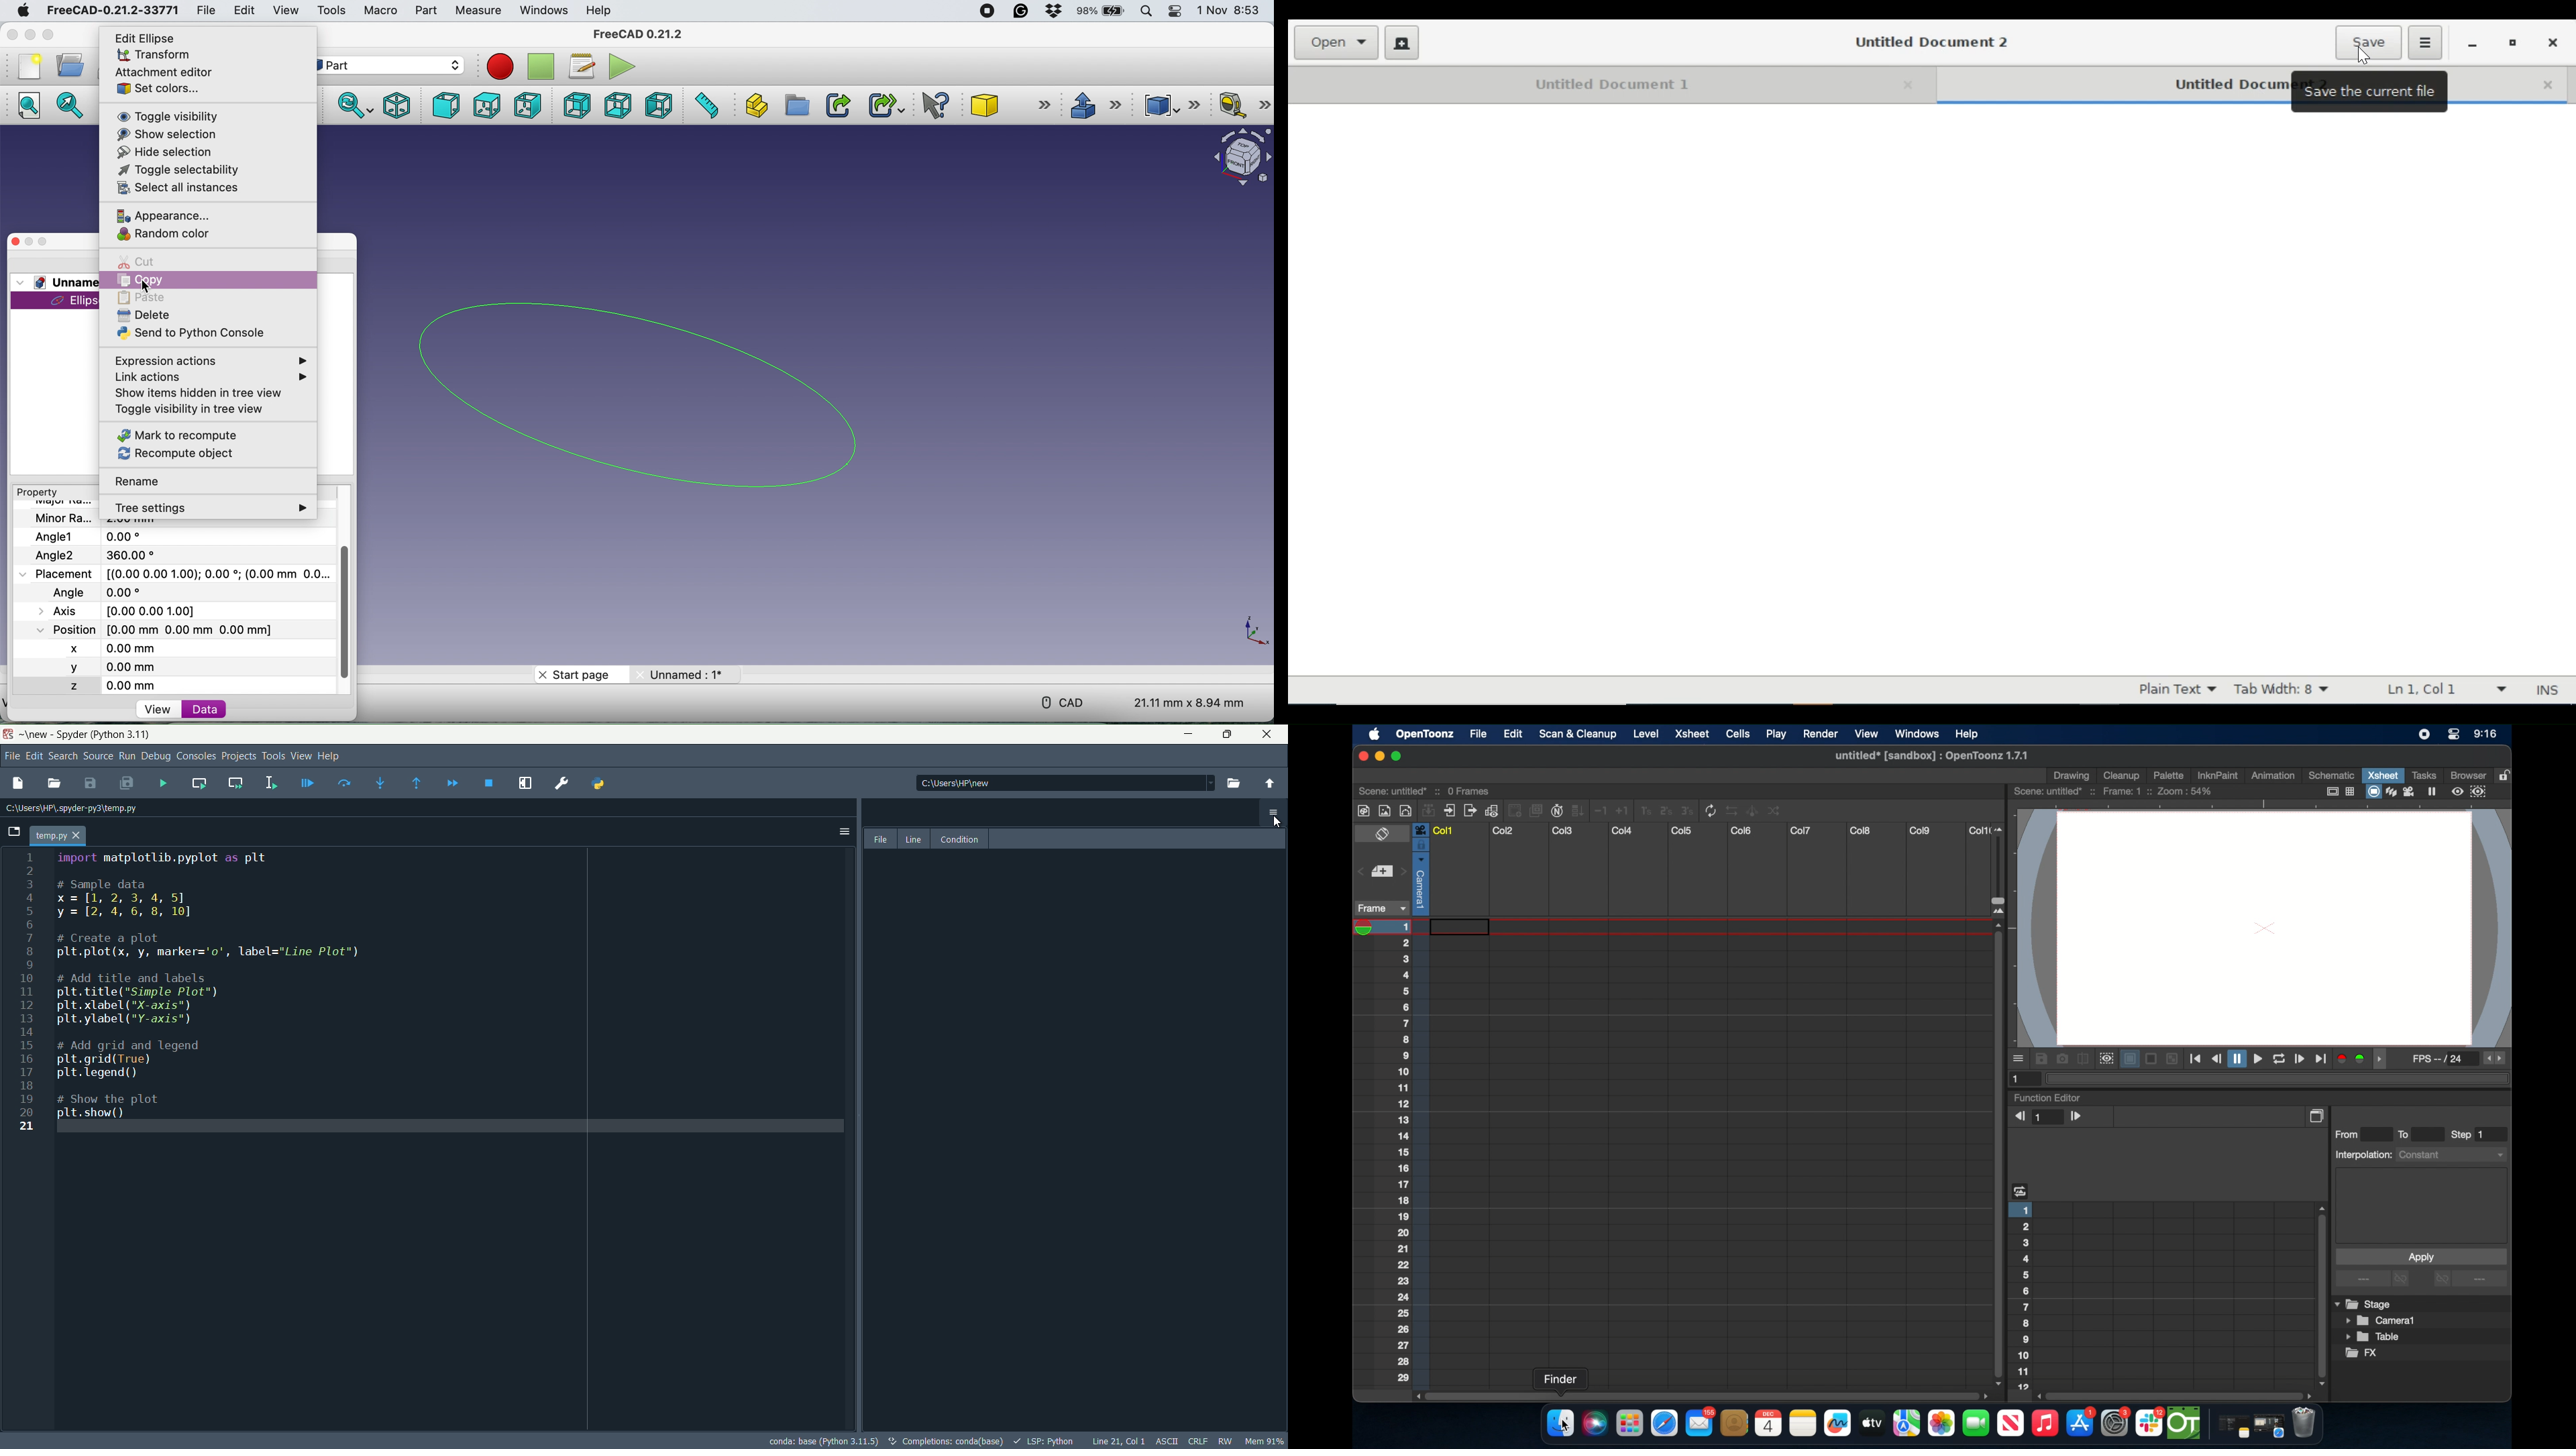  Describe the element at coordinates (1253, 635) in the screenshot. I see `xy coordinate` at that location.